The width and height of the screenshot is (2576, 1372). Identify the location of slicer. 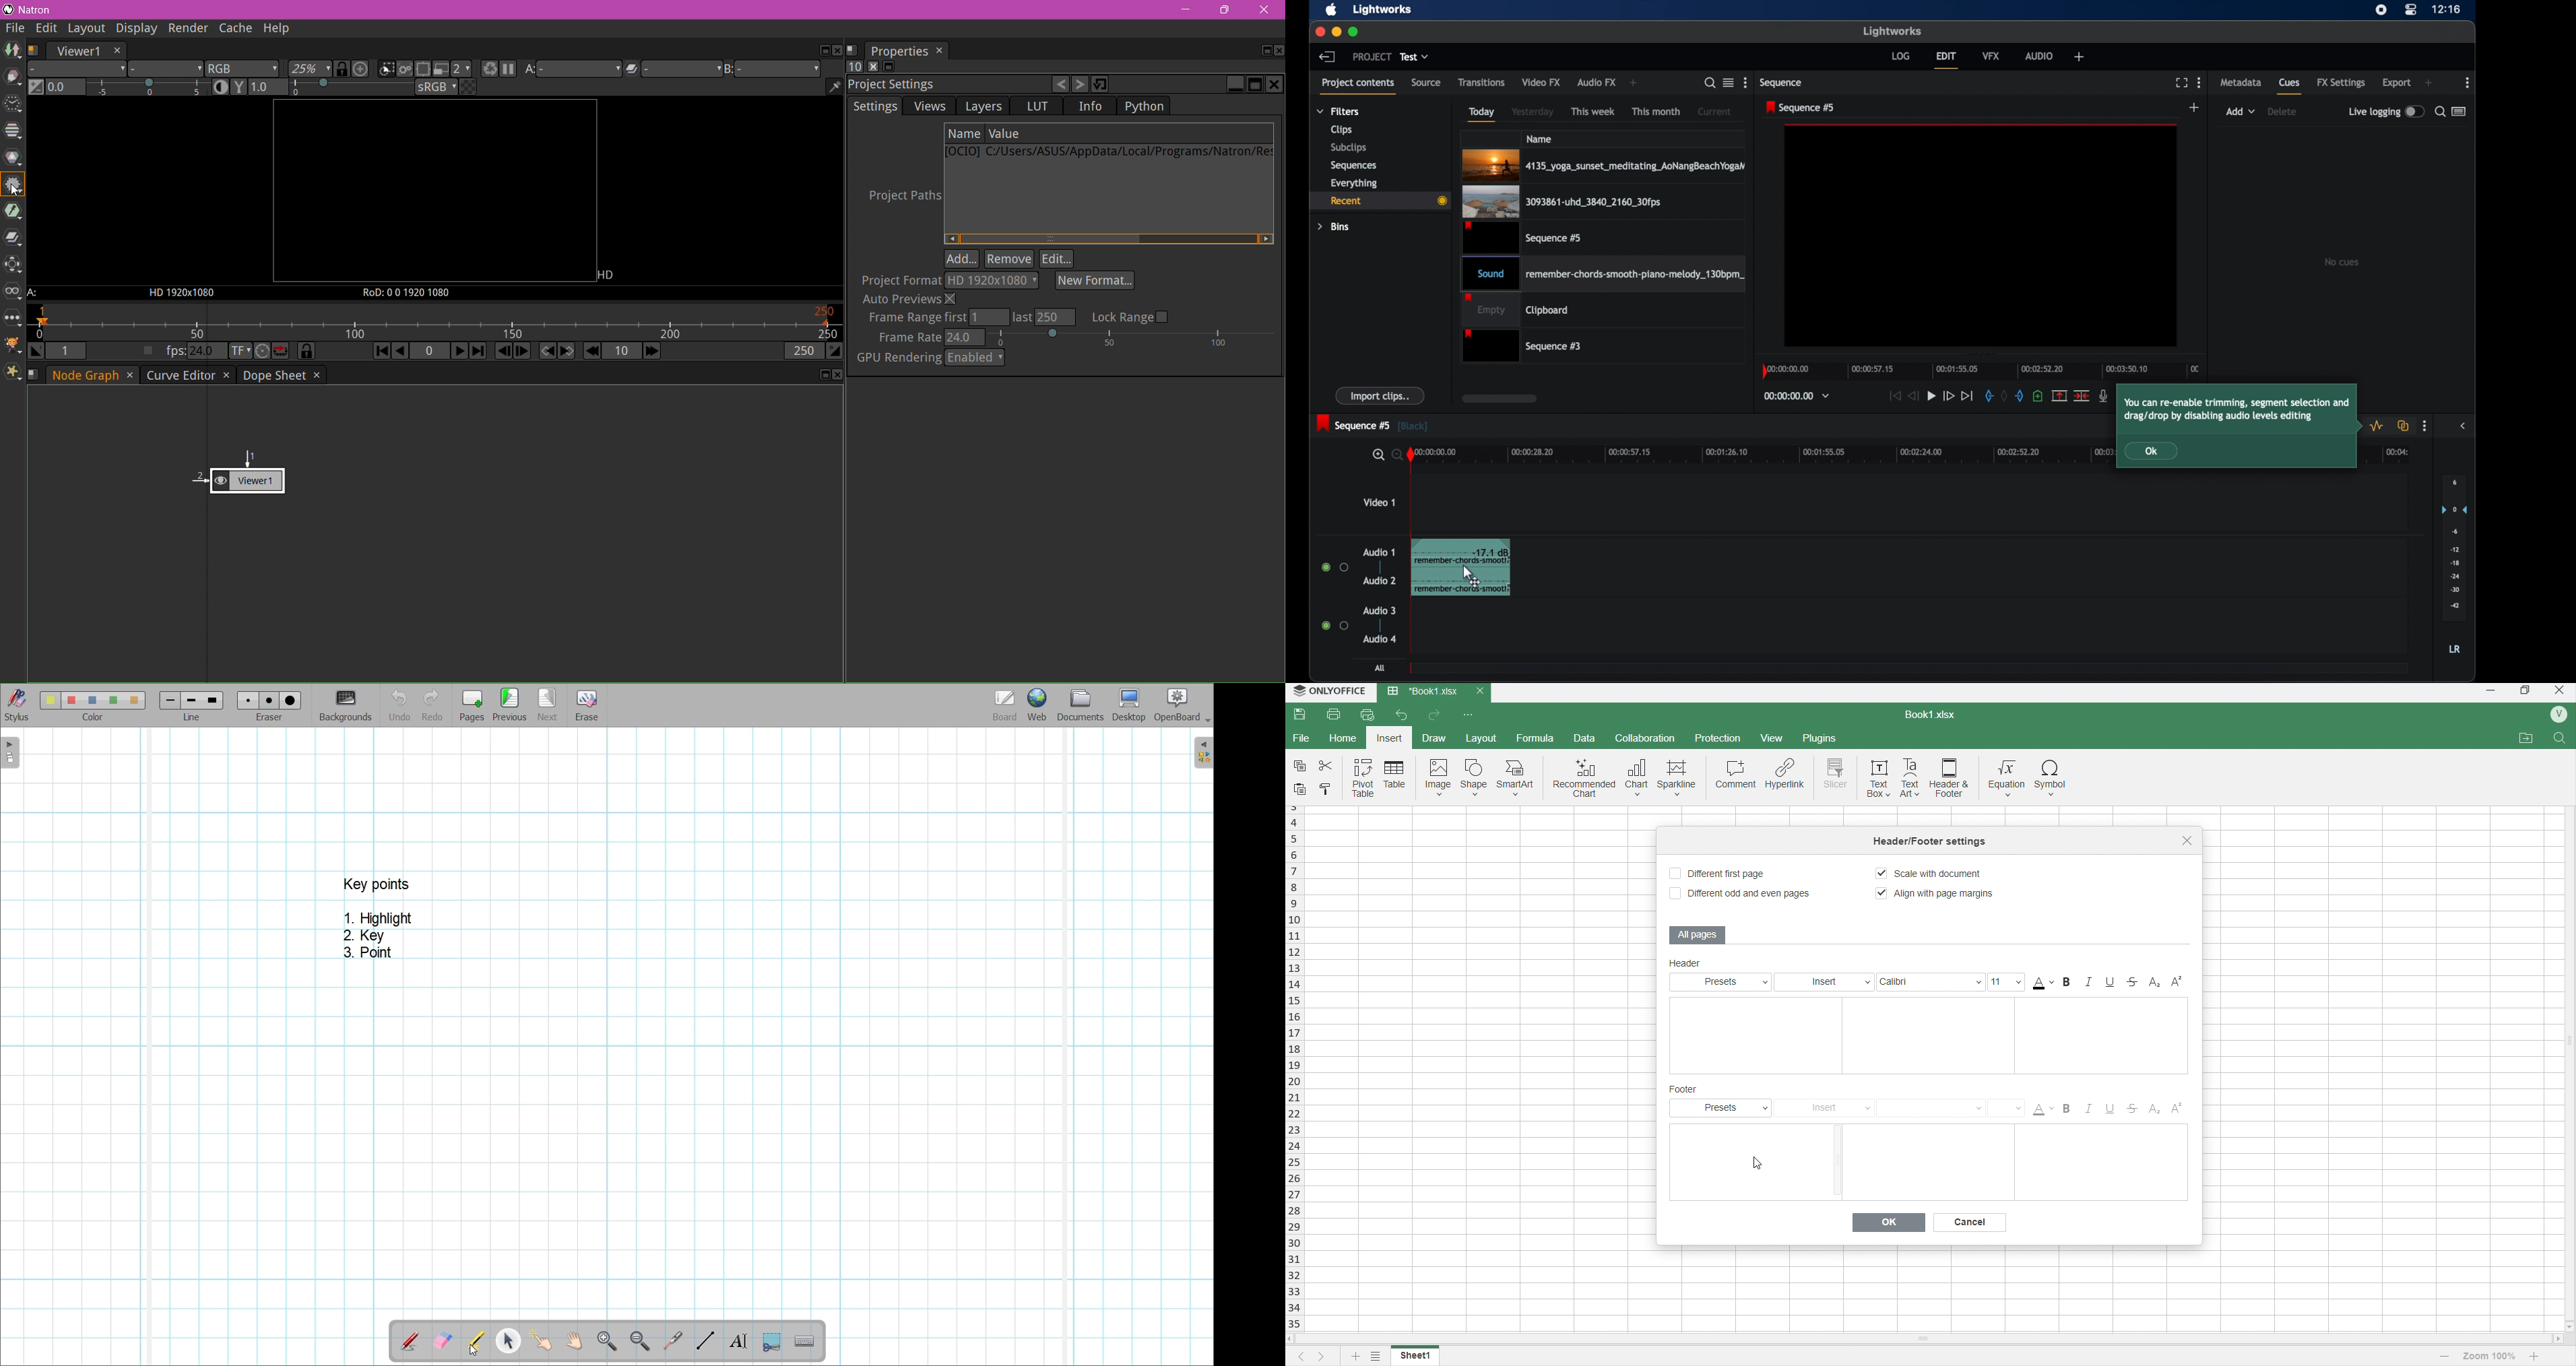
(1834, 779).